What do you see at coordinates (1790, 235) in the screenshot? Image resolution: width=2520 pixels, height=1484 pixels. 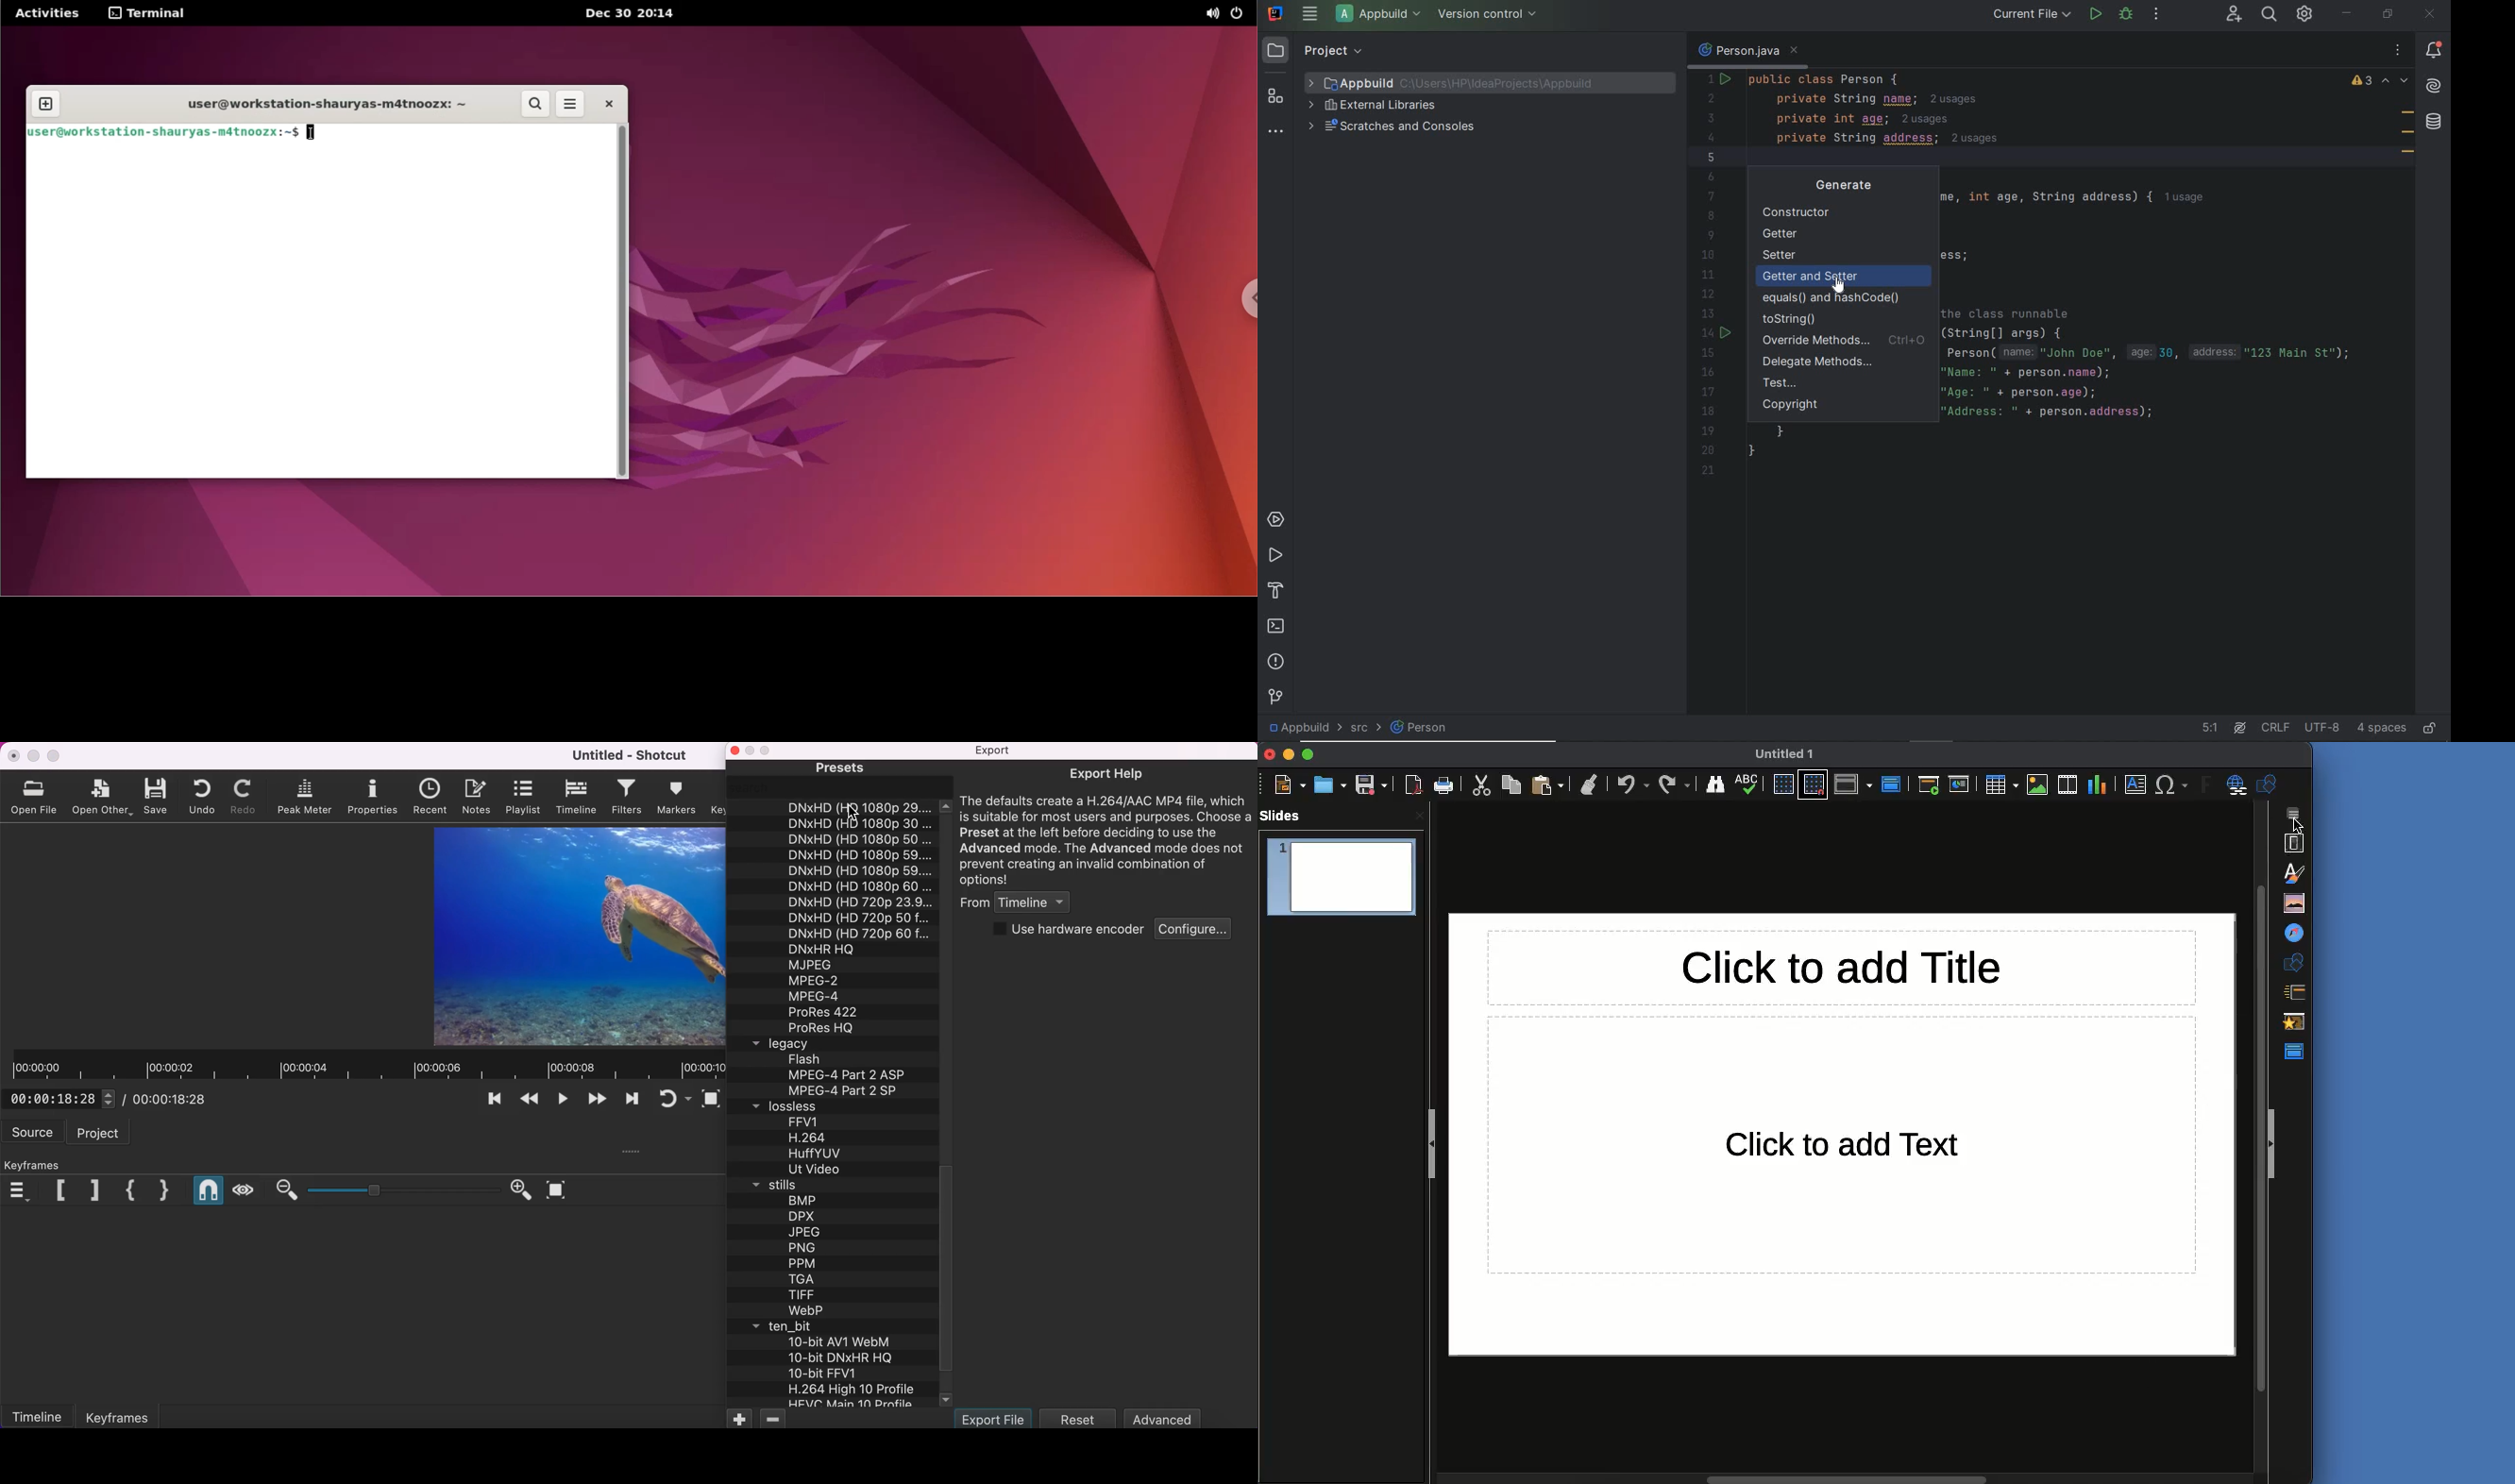 I see `Getter` at bounding box center [1790, 235].